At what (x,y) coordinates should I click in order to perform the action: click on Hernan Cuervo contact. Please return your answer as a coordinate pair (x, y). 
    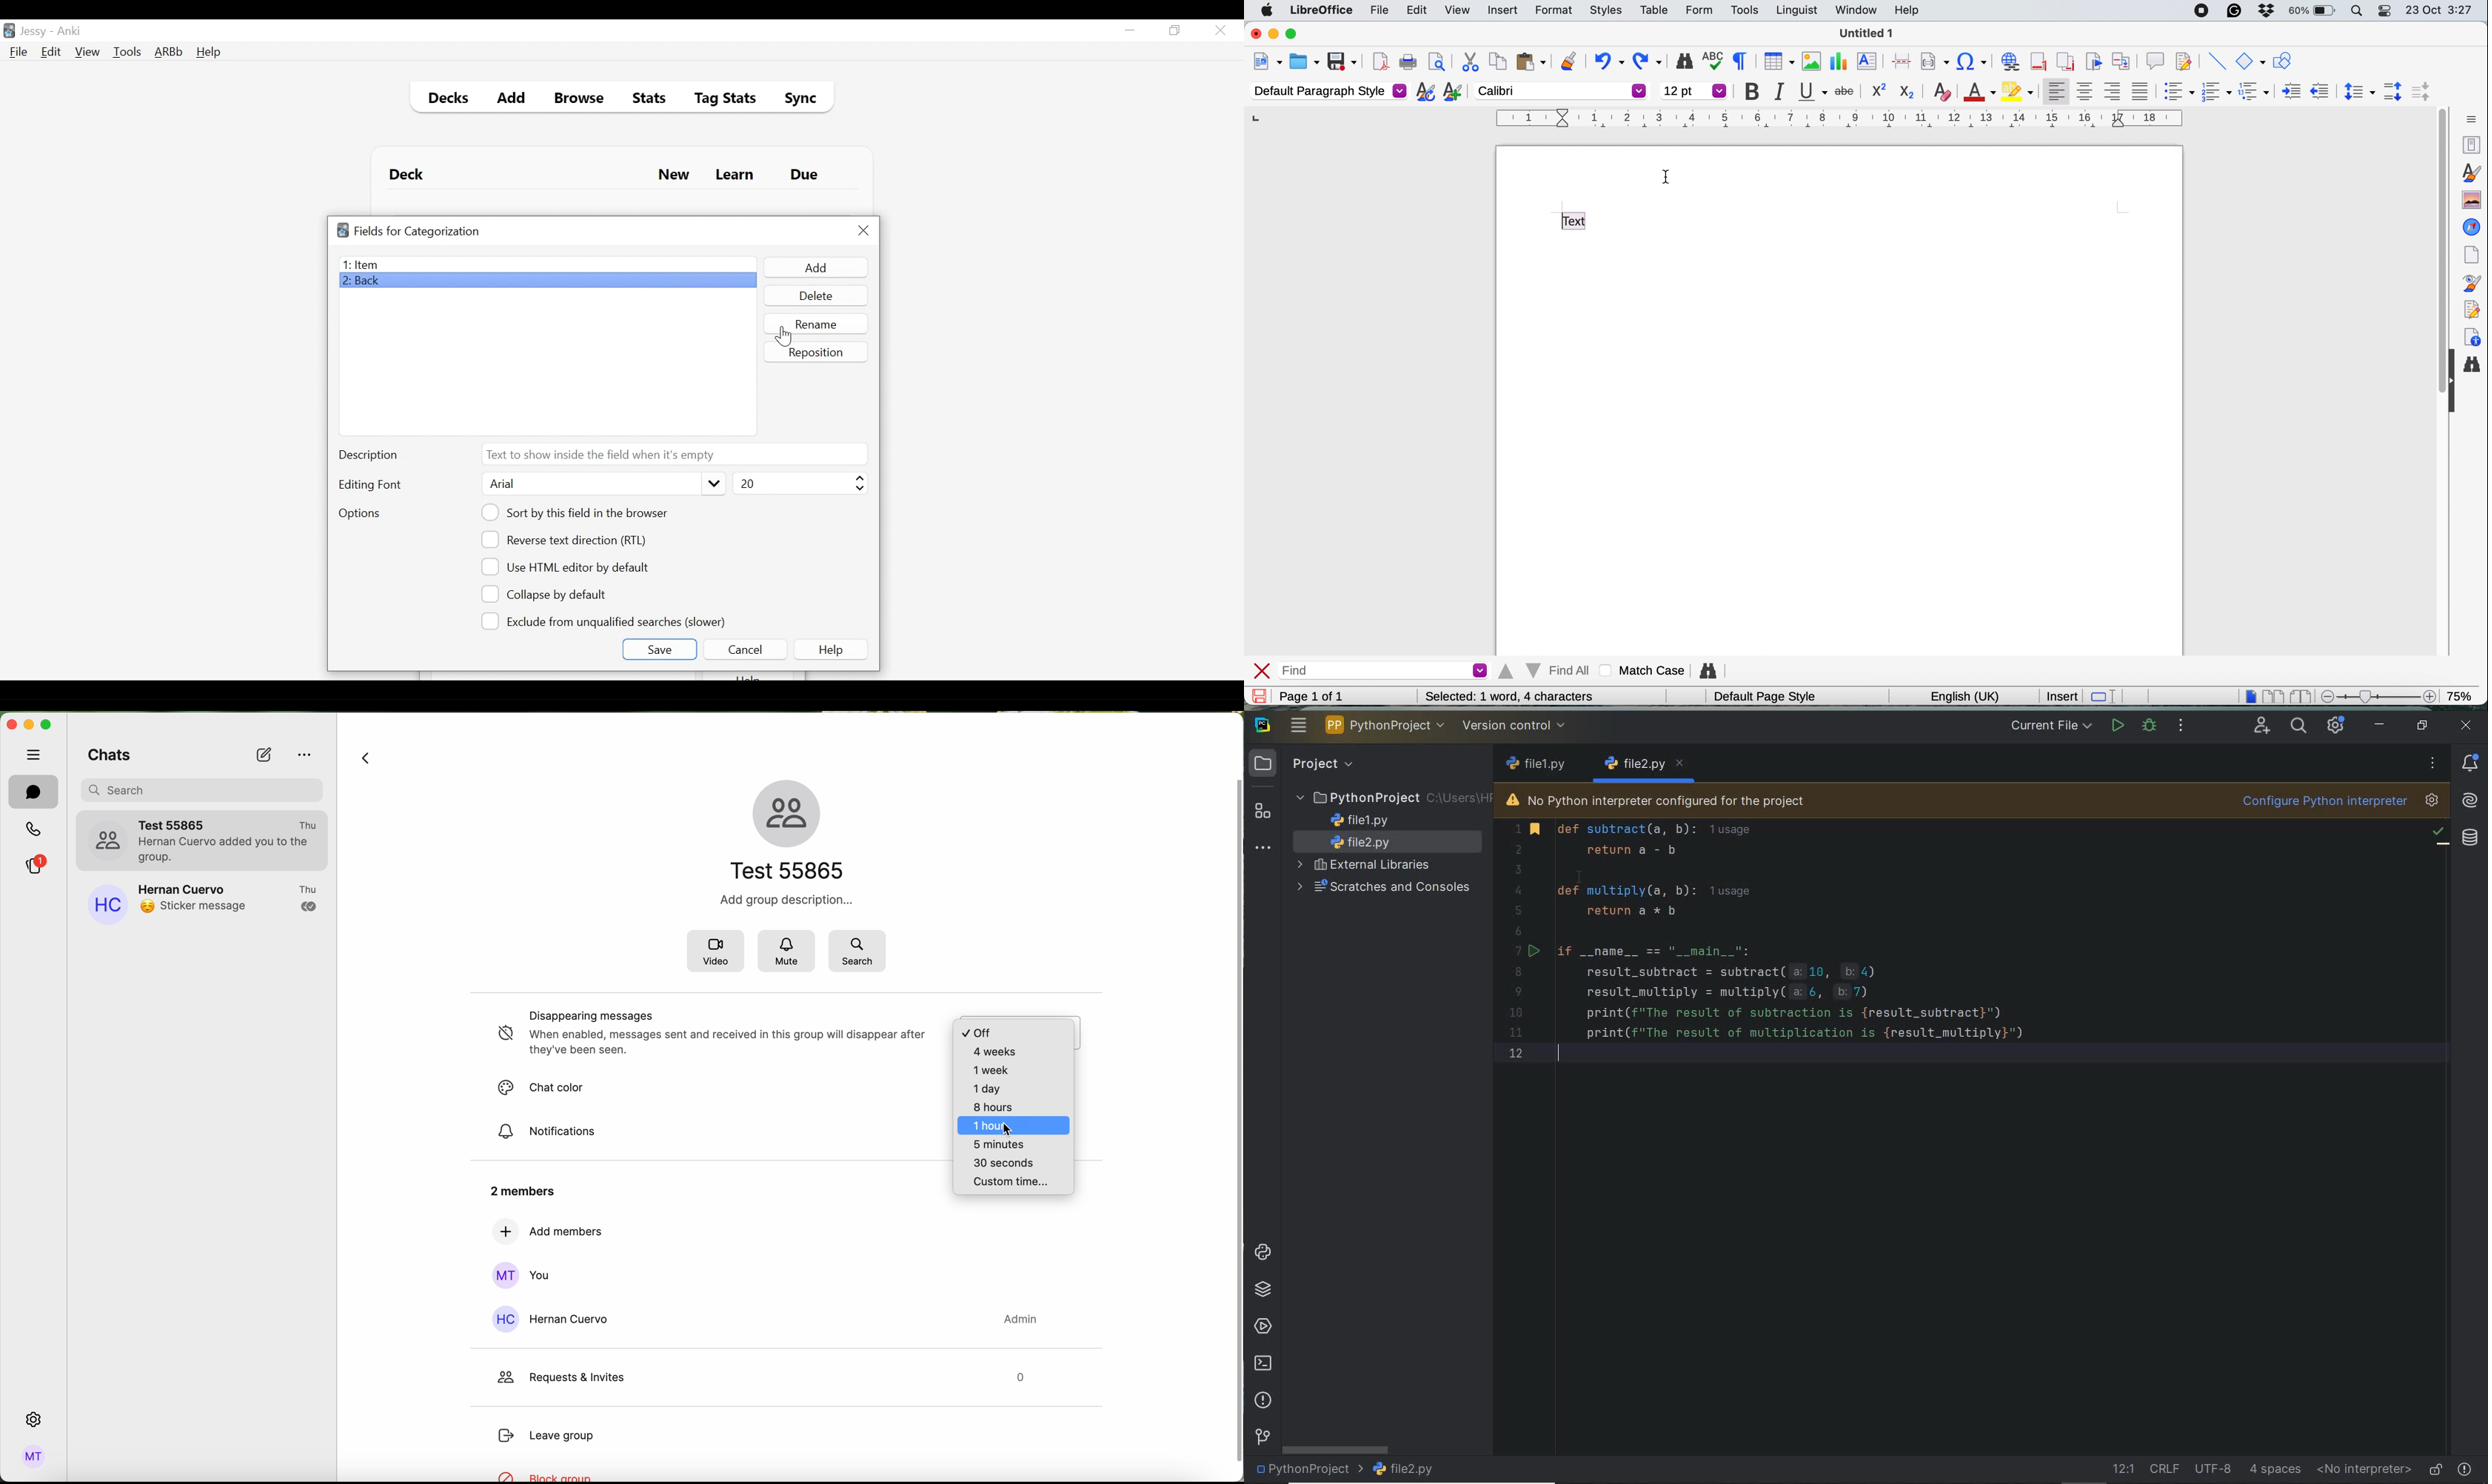
    Looking at the image, I should click on (763, 1321).